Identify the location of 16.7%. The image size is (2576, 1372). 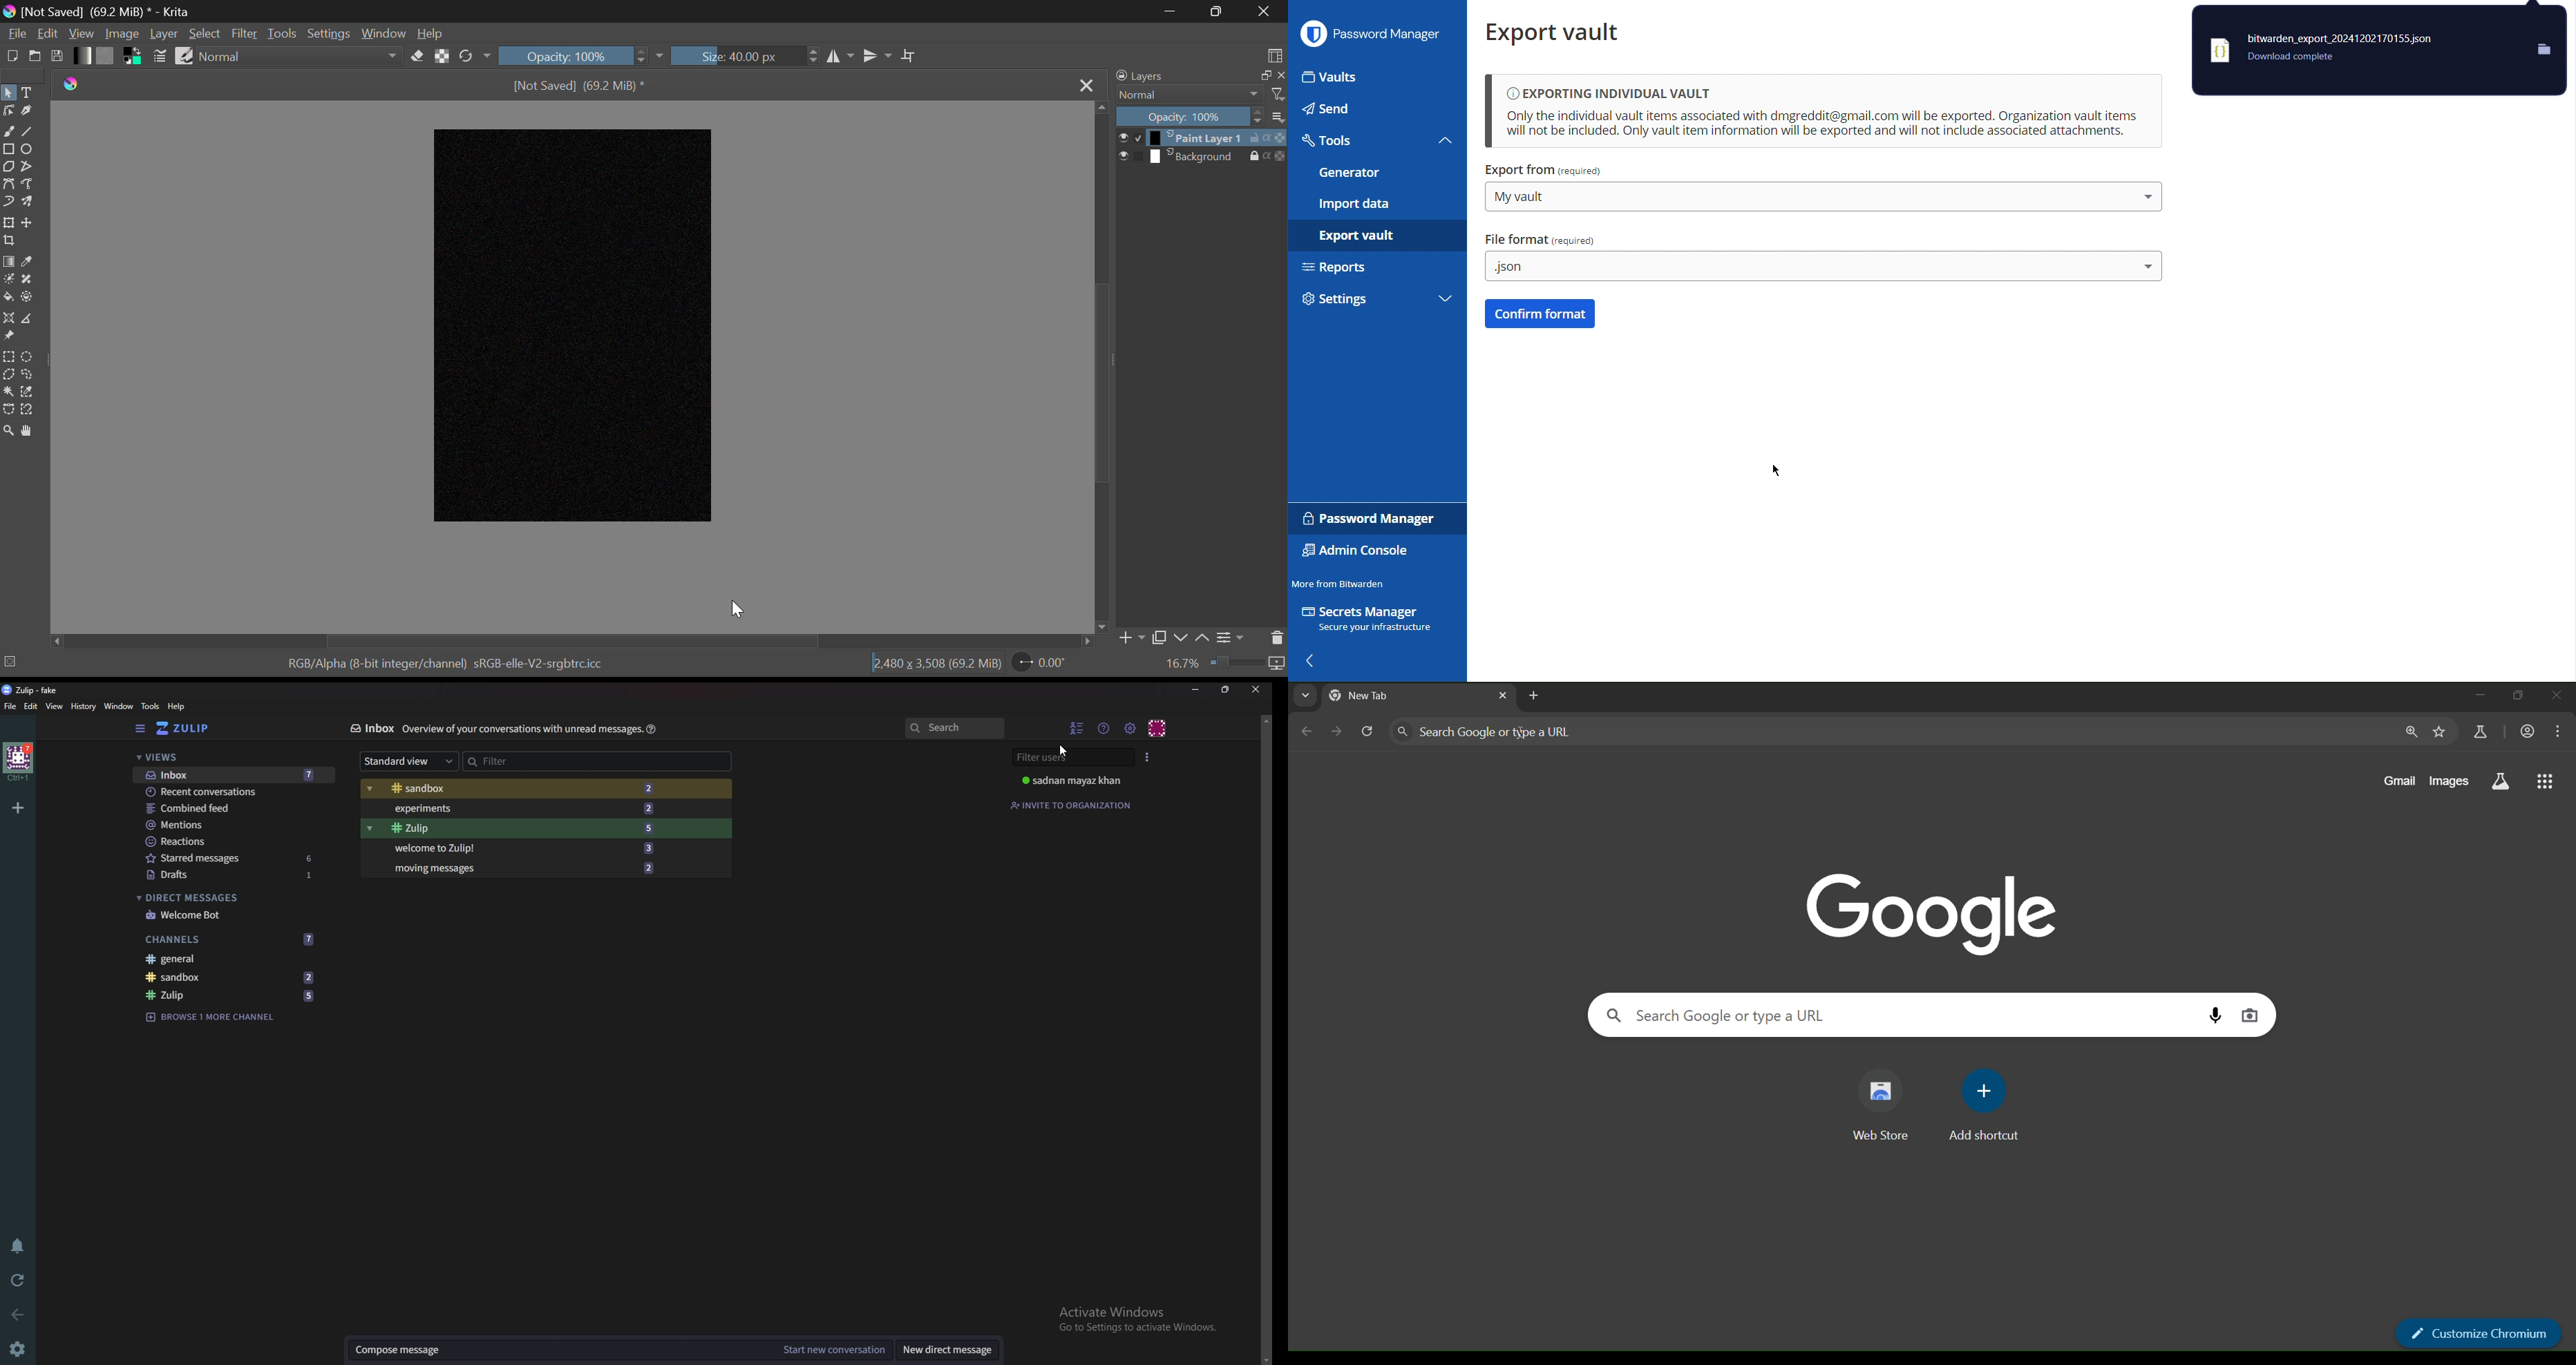
(1181, 666).